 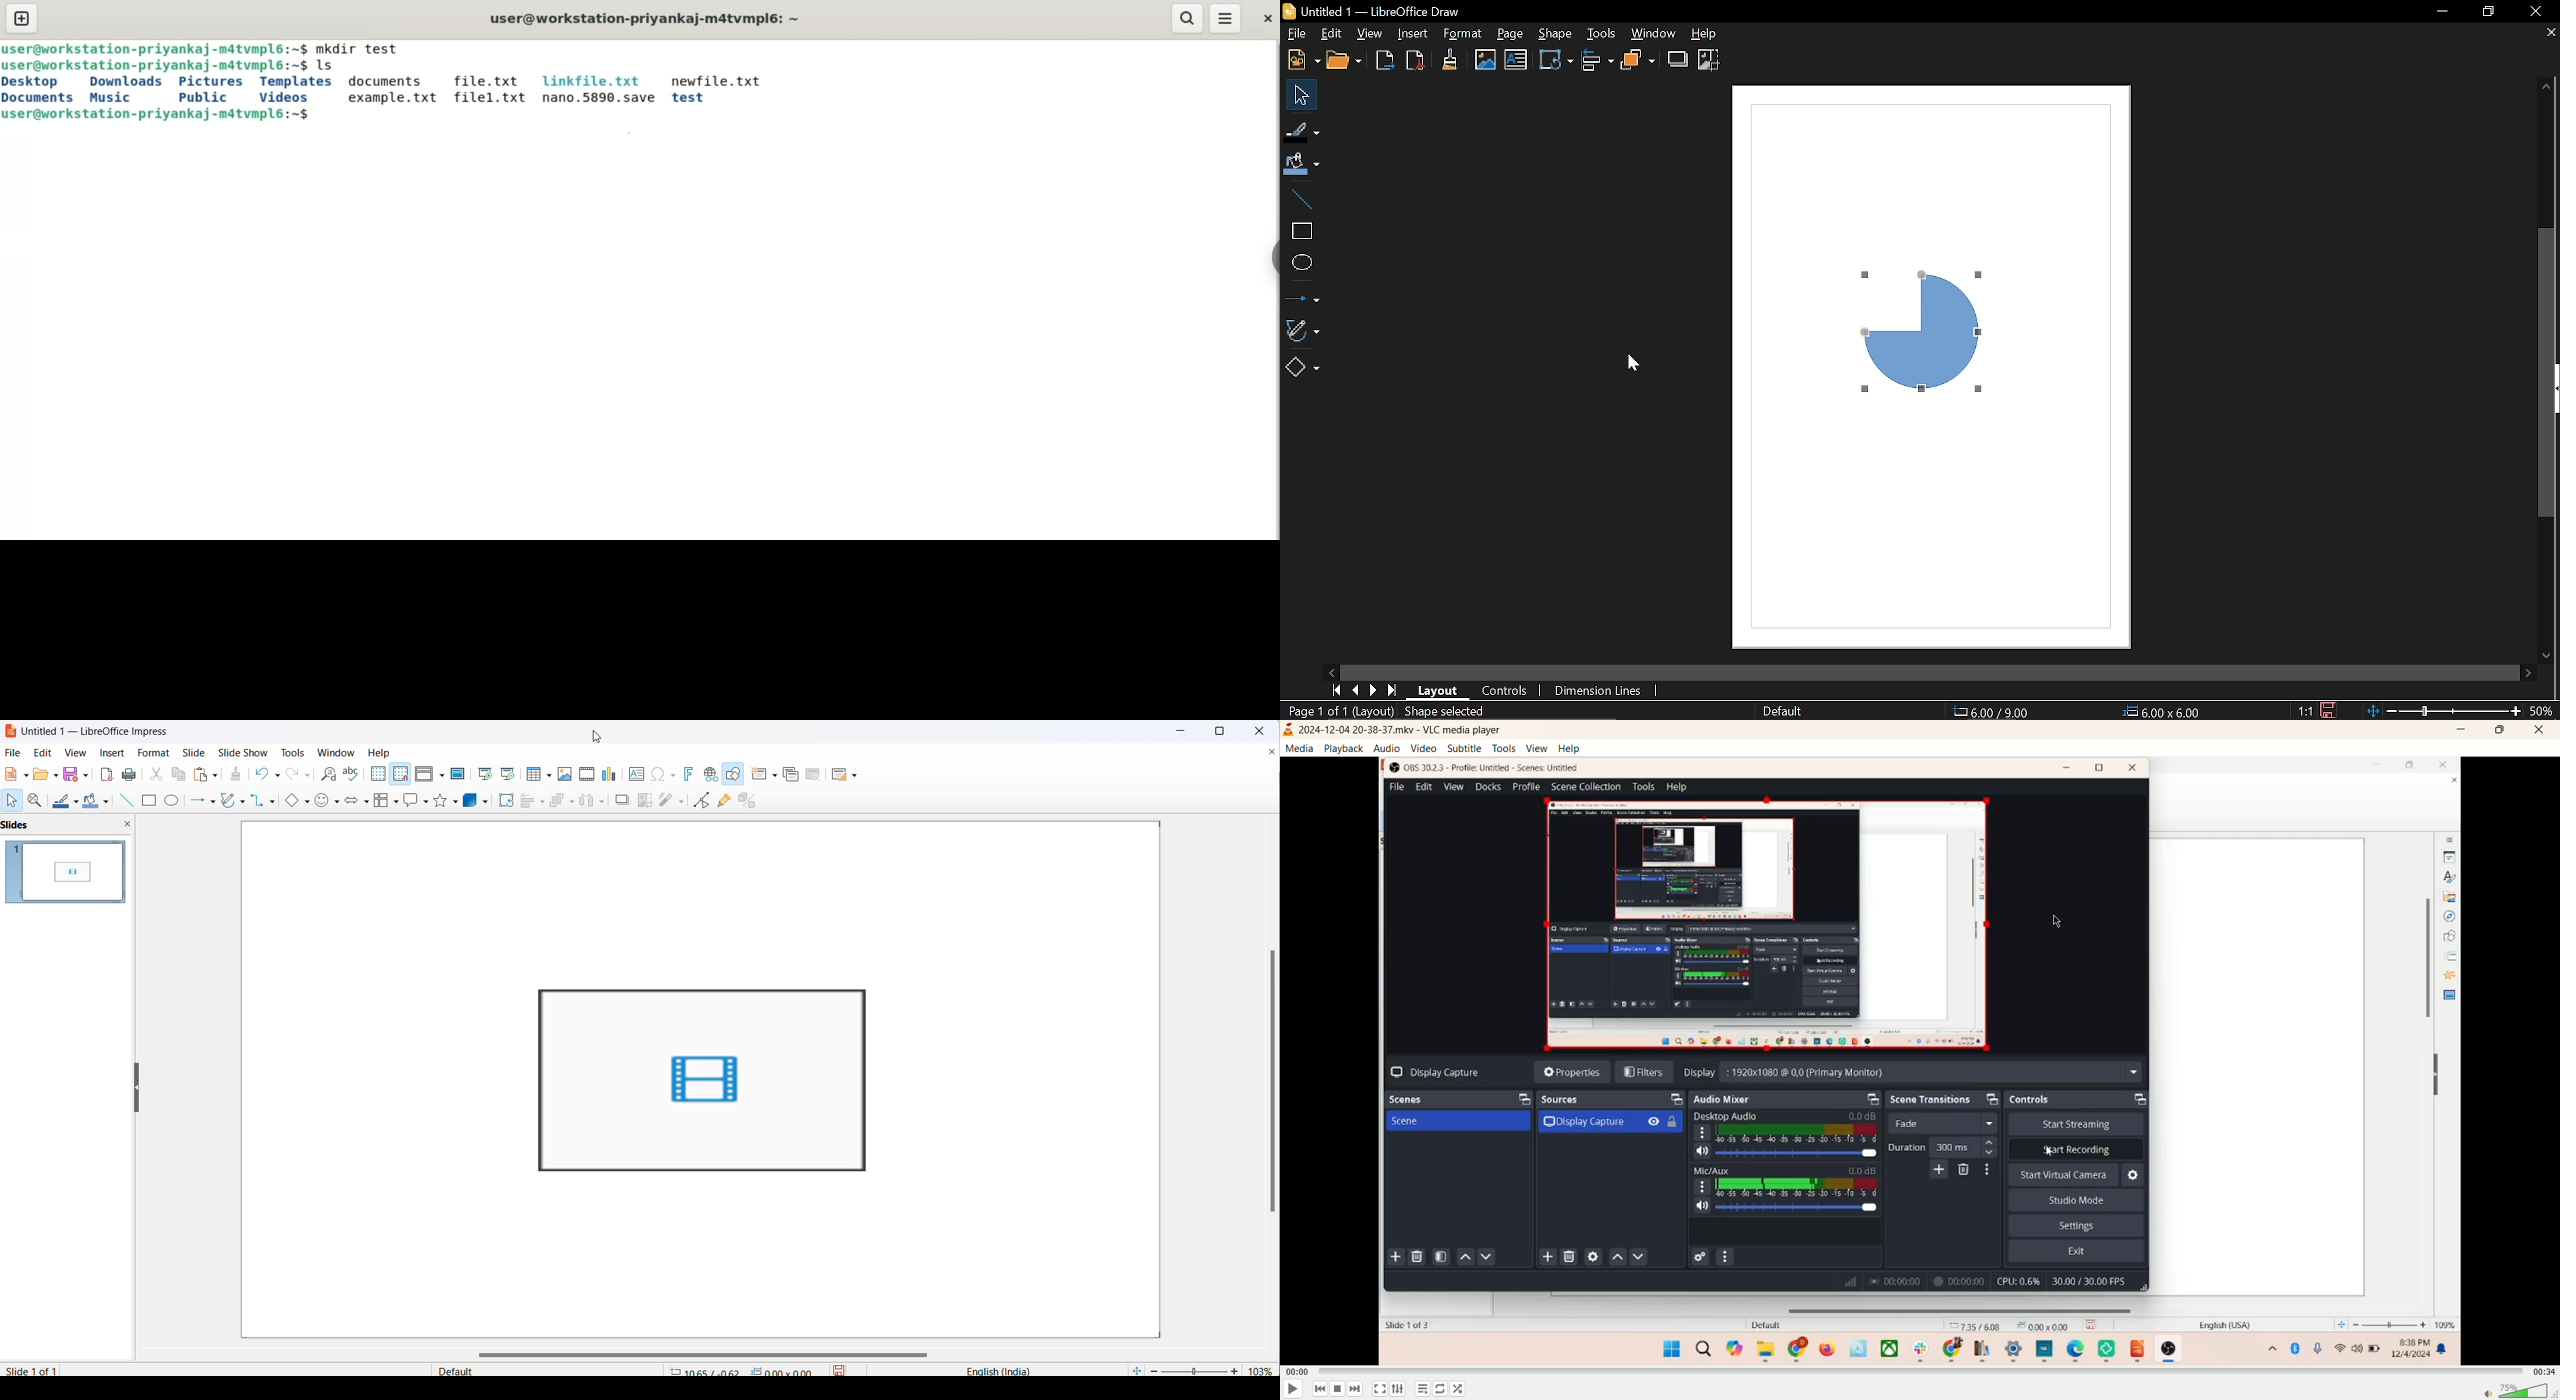 I want to click on distribute objects, so click(x=673, y=801).